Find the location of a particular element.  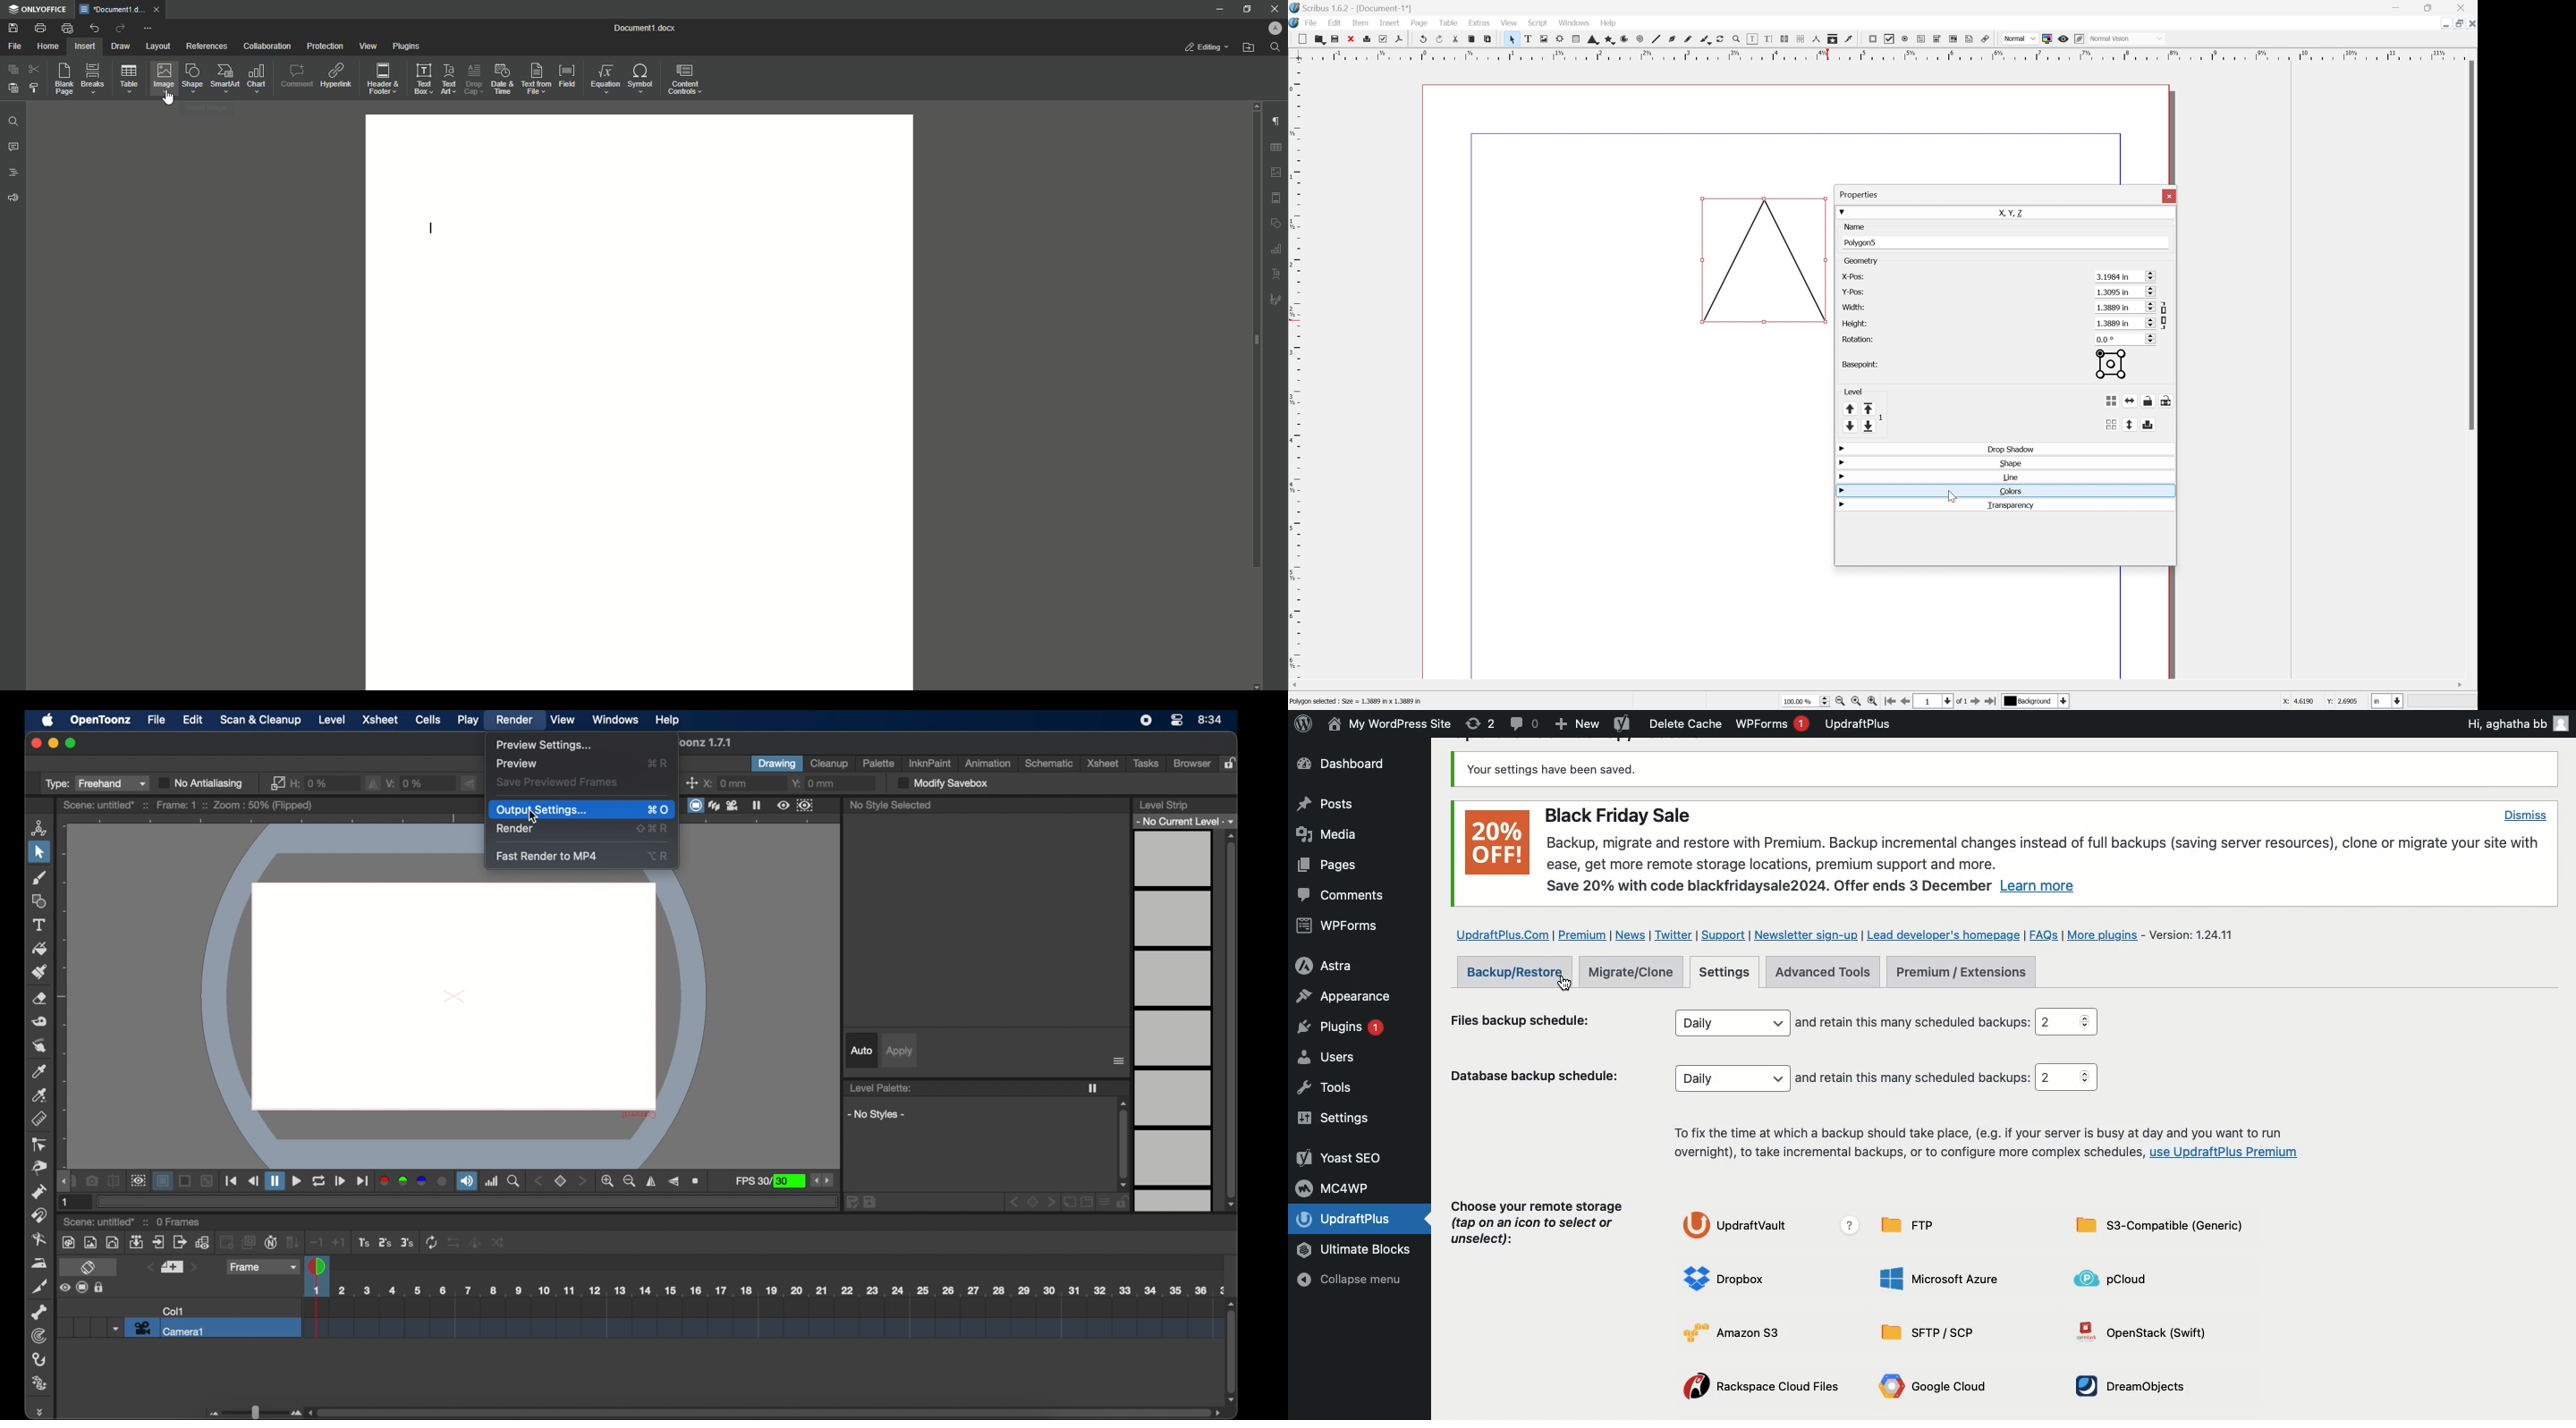

Colors is located at coordinates (2009, 492).